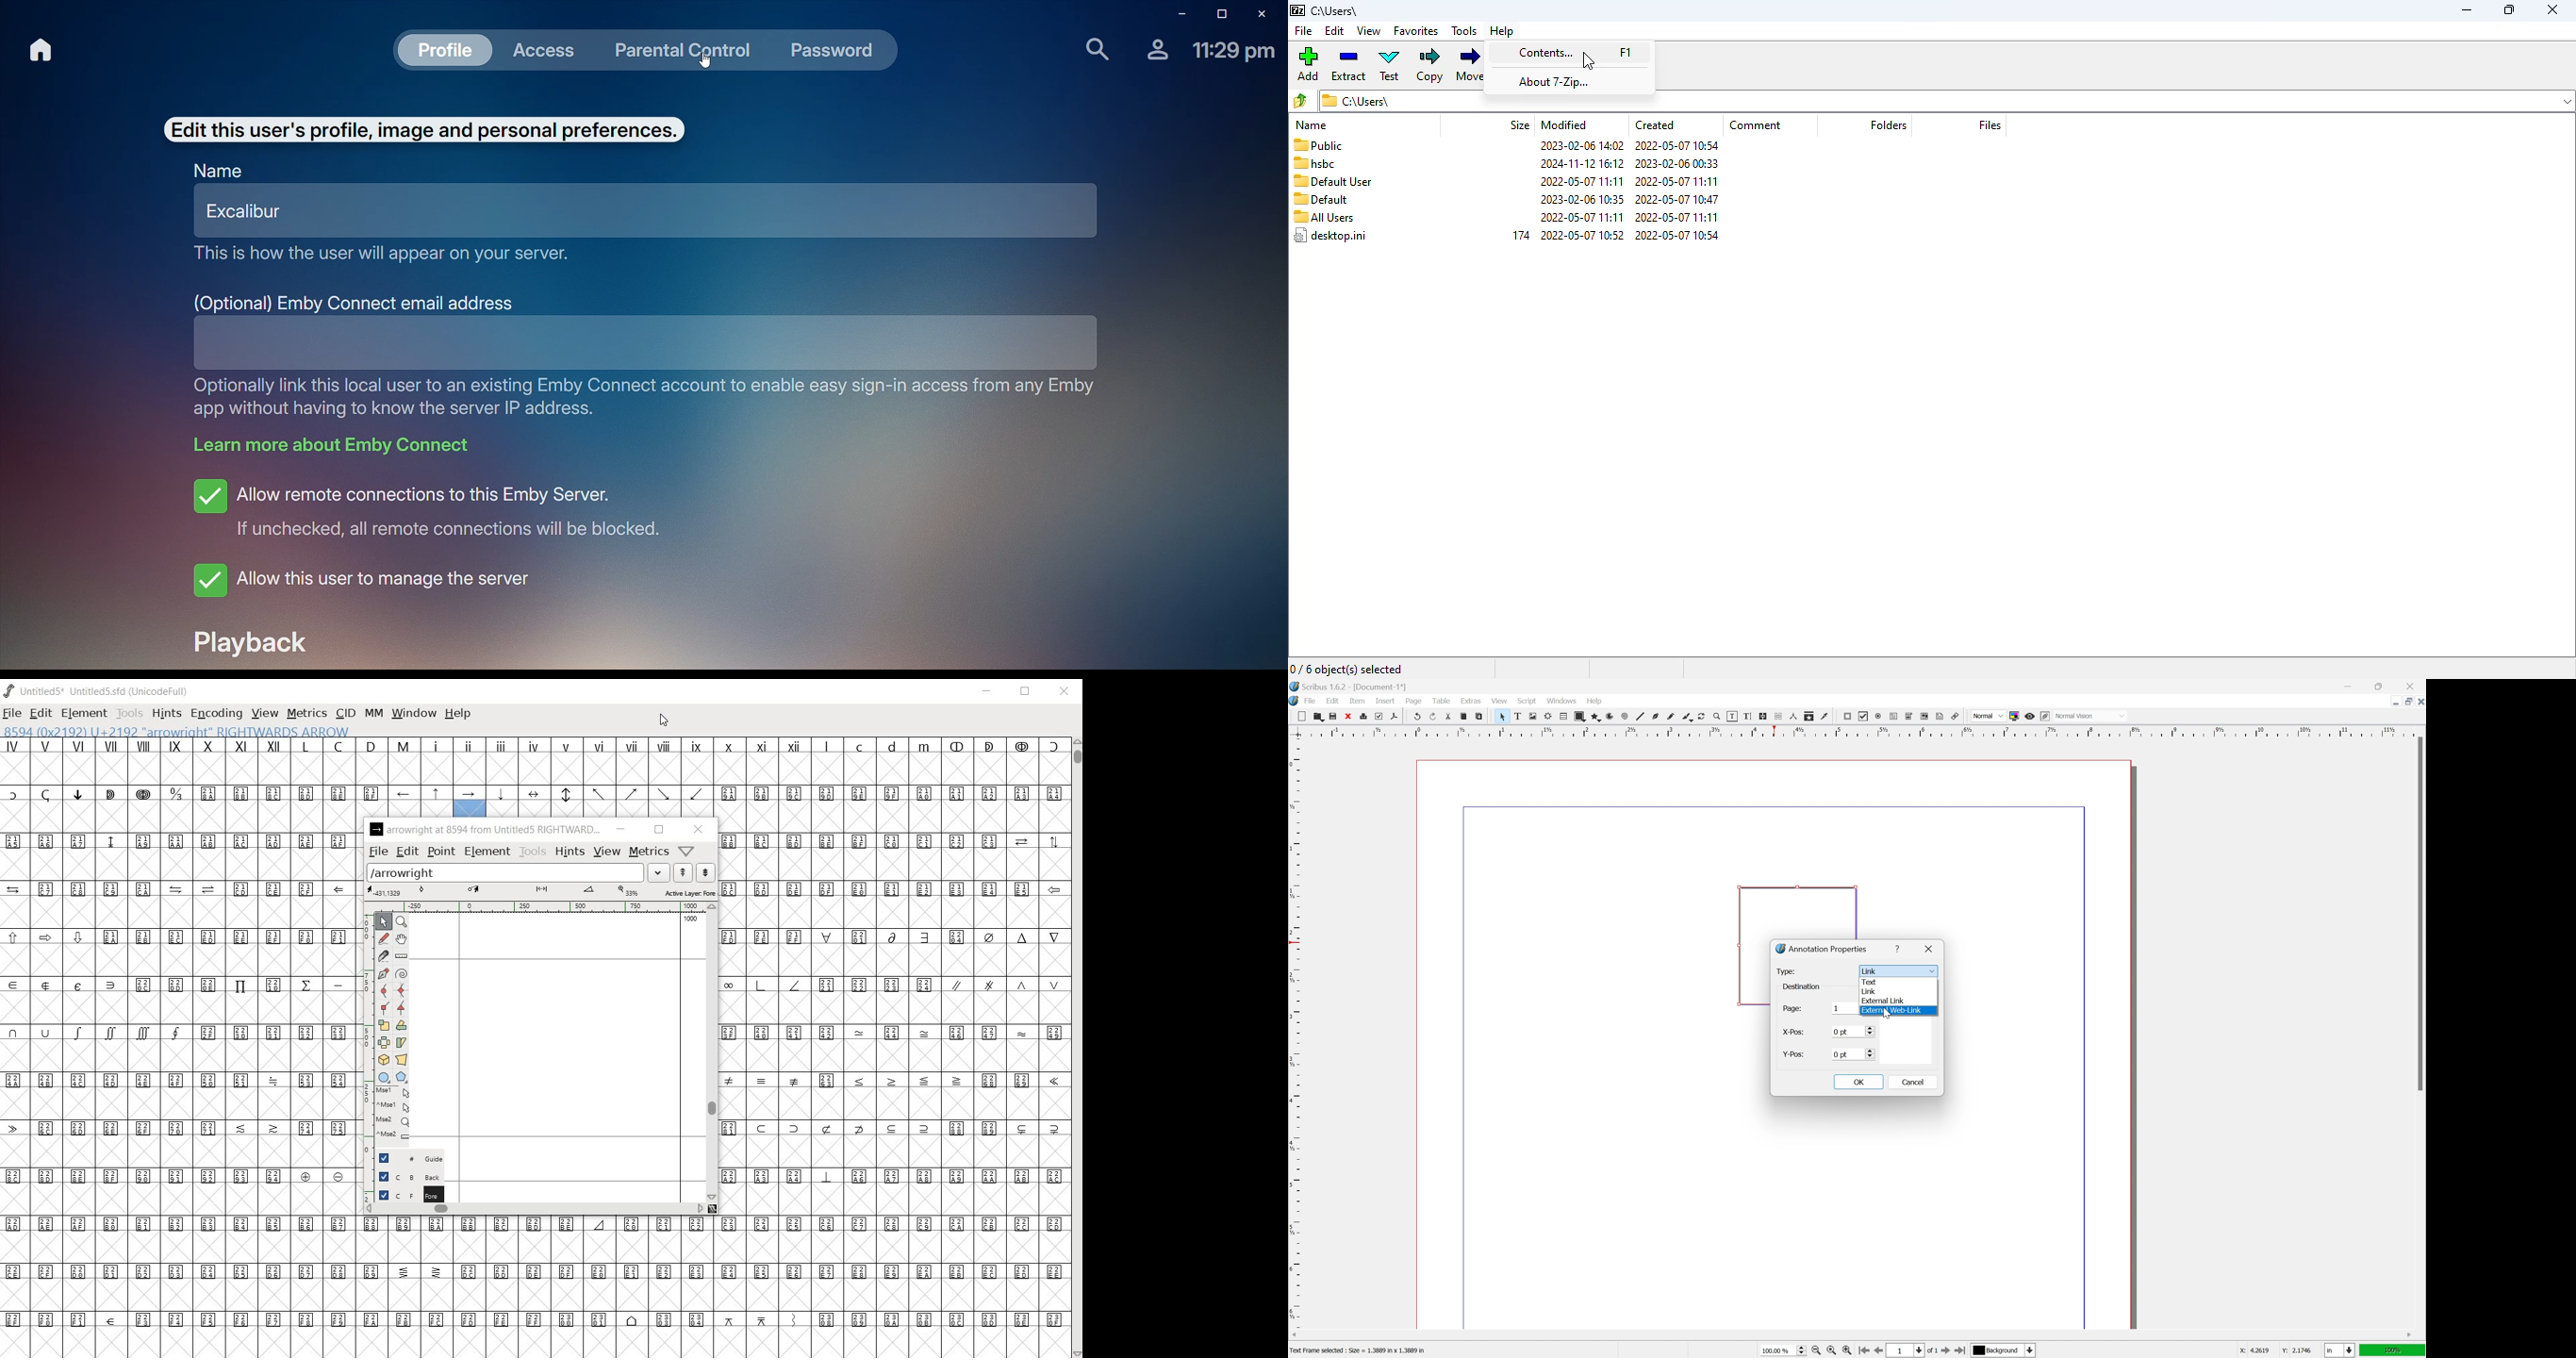  What do you see at coordinates (1311, 701) in the screenshot?
I see `File` at bounding box center [1311, 701].